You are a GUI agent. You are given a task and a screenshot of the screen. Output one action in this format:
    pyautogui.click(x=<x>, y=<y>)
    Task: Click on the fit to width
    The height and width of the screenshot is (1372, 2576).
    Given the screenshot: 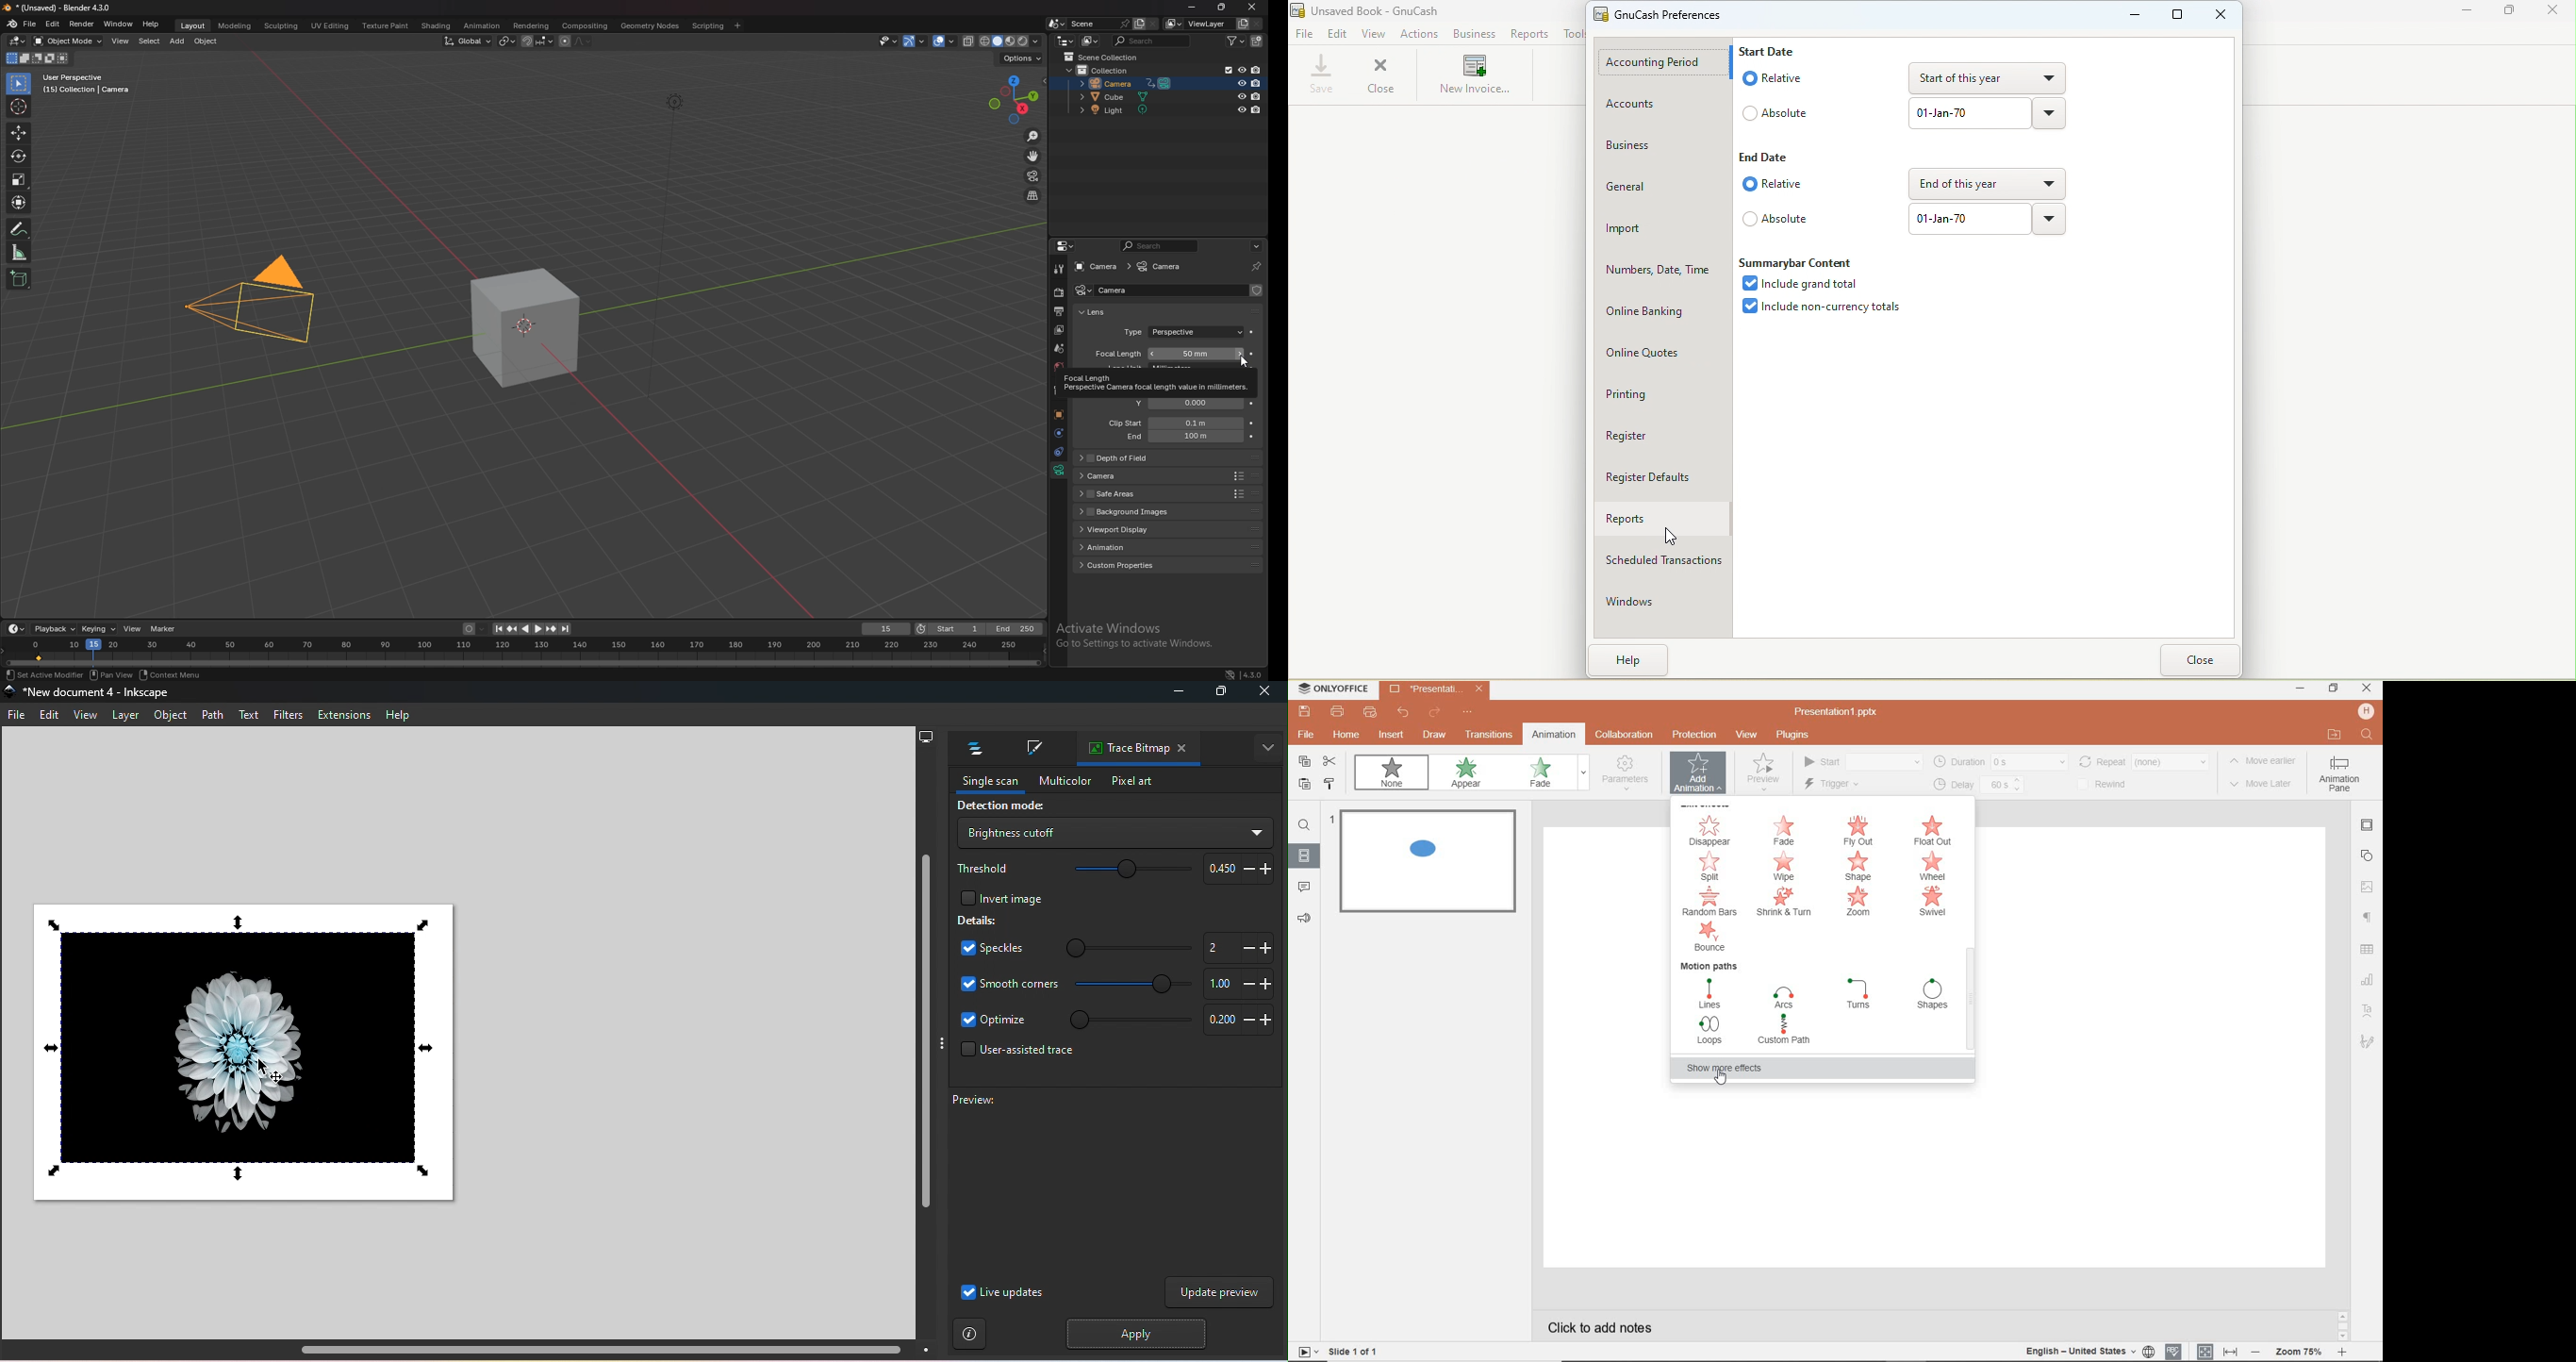 What is the action you would take?
    pyautogui.click(x=2232, y=1350)
    